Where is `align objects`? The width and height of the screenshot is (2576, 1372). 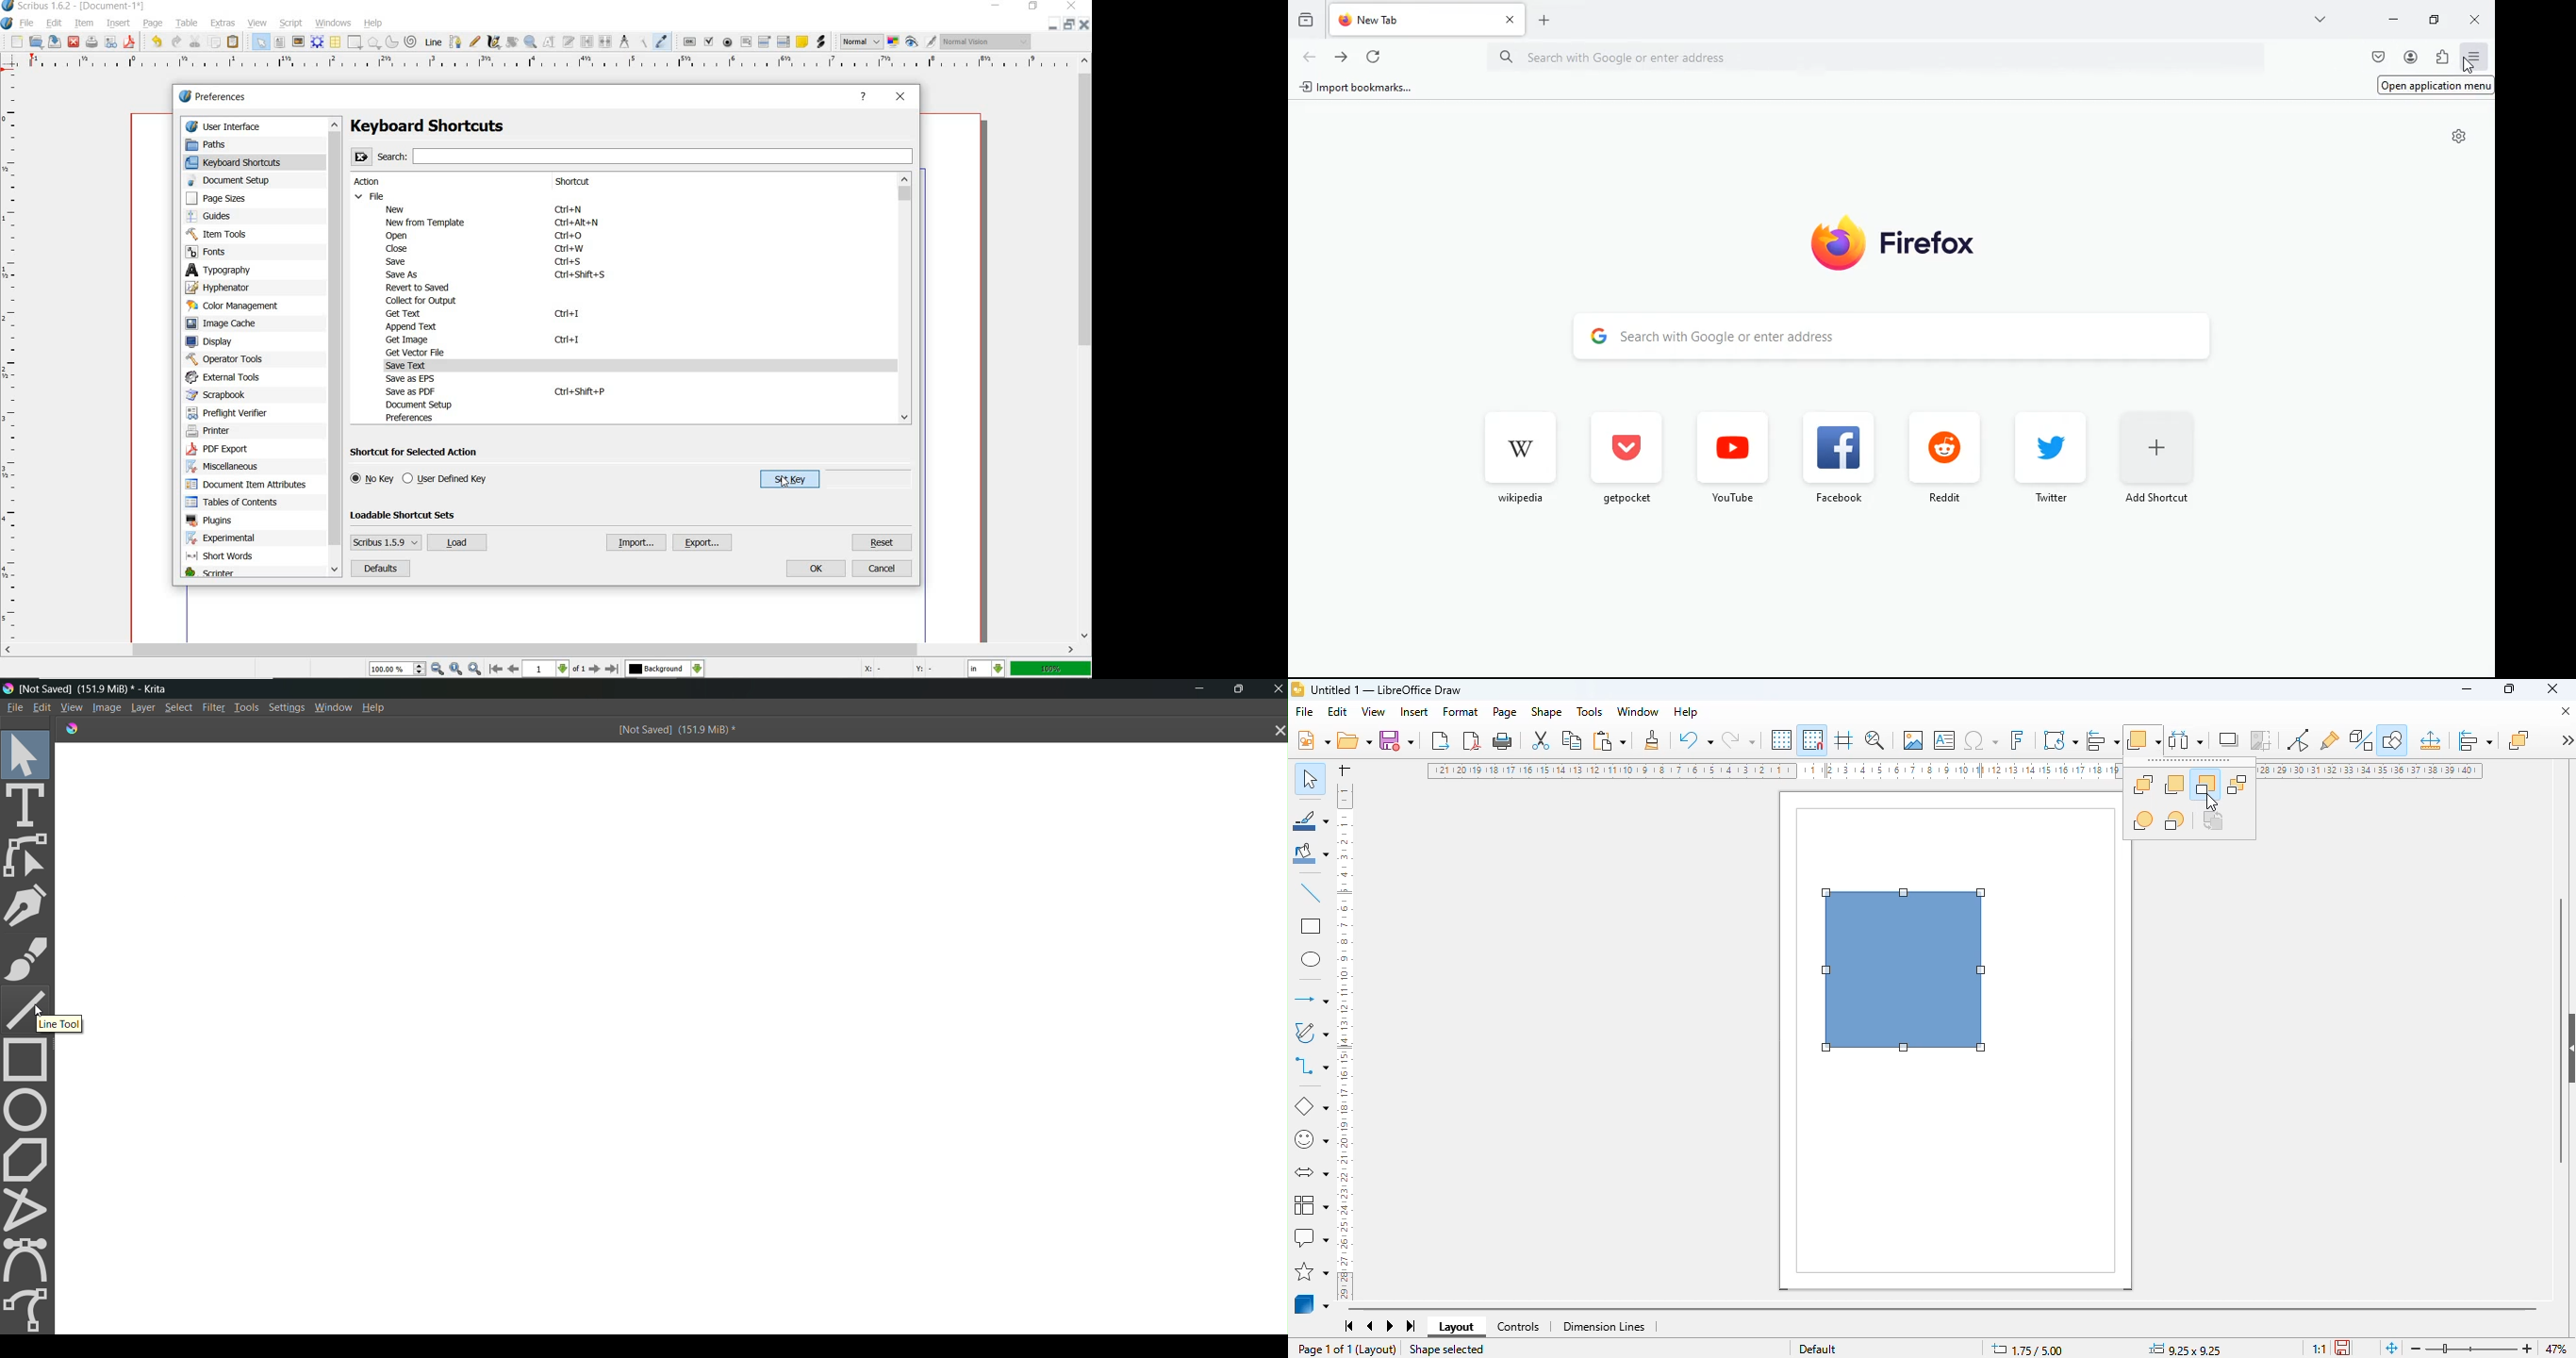 align objects is located at coordinates (2475, 740).